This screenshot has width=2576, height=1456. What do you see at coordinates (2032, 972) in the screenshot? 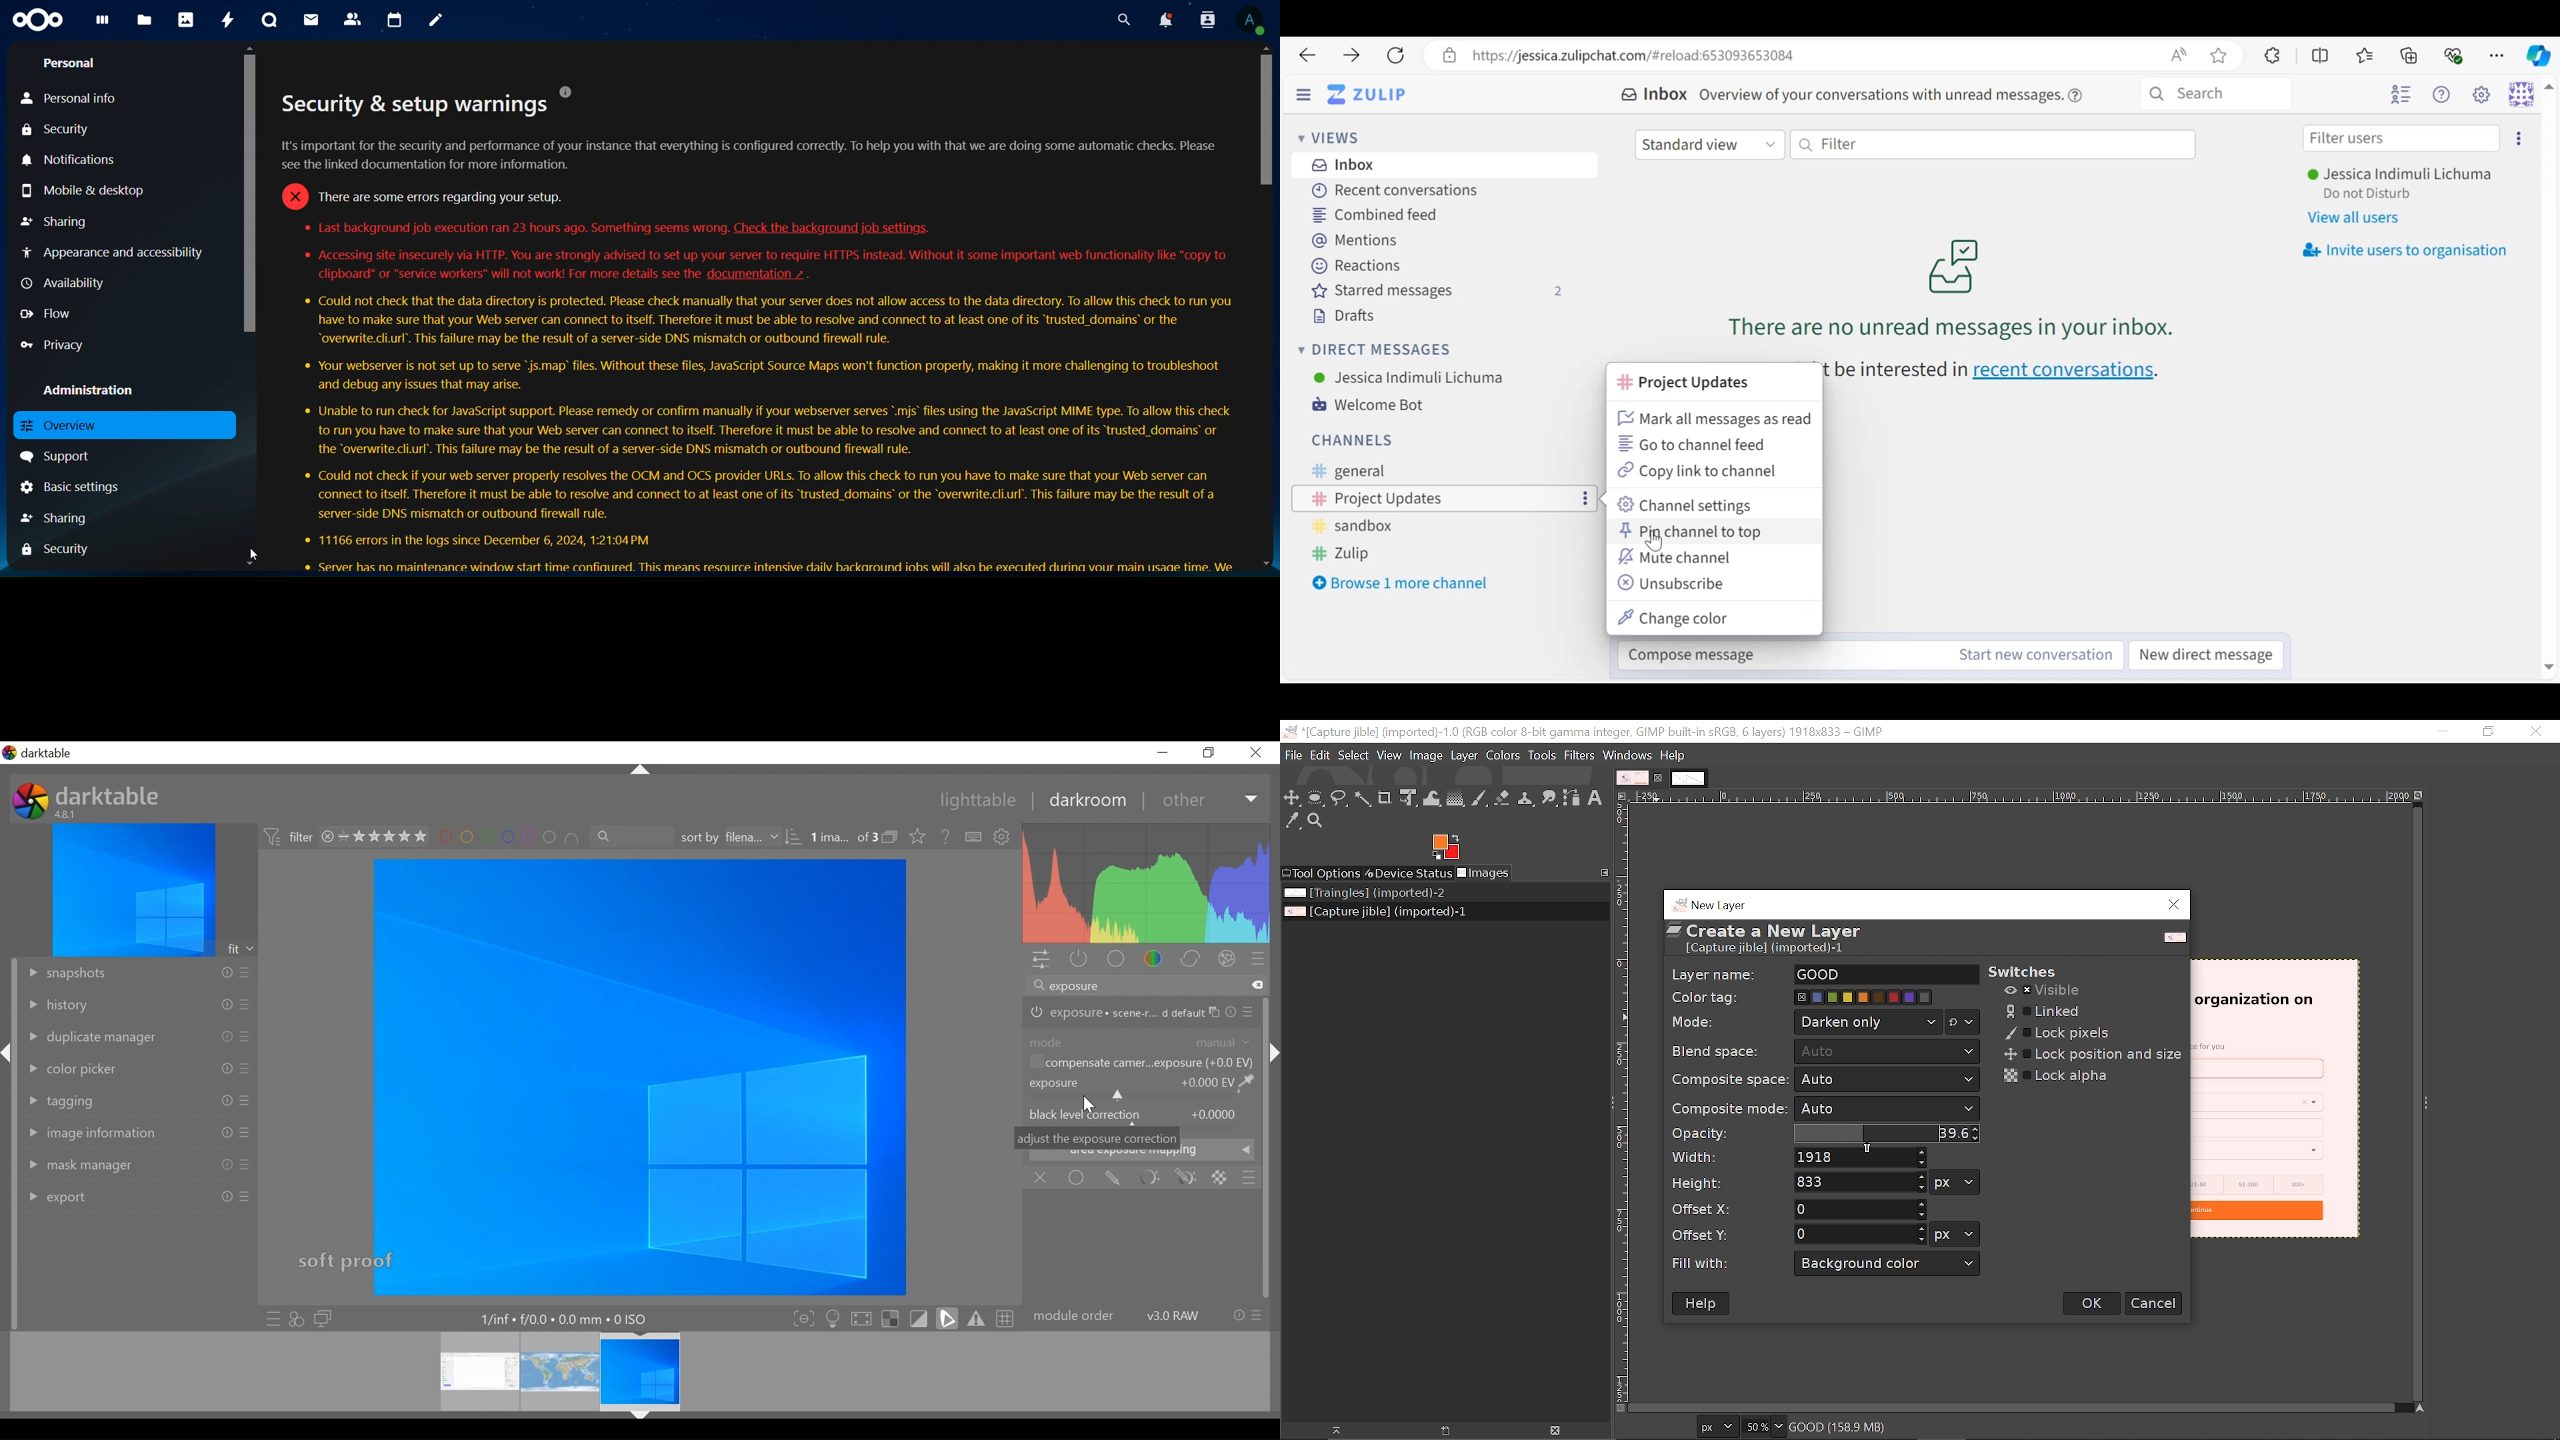
I see `switches` at bounding box center [2032, 972].